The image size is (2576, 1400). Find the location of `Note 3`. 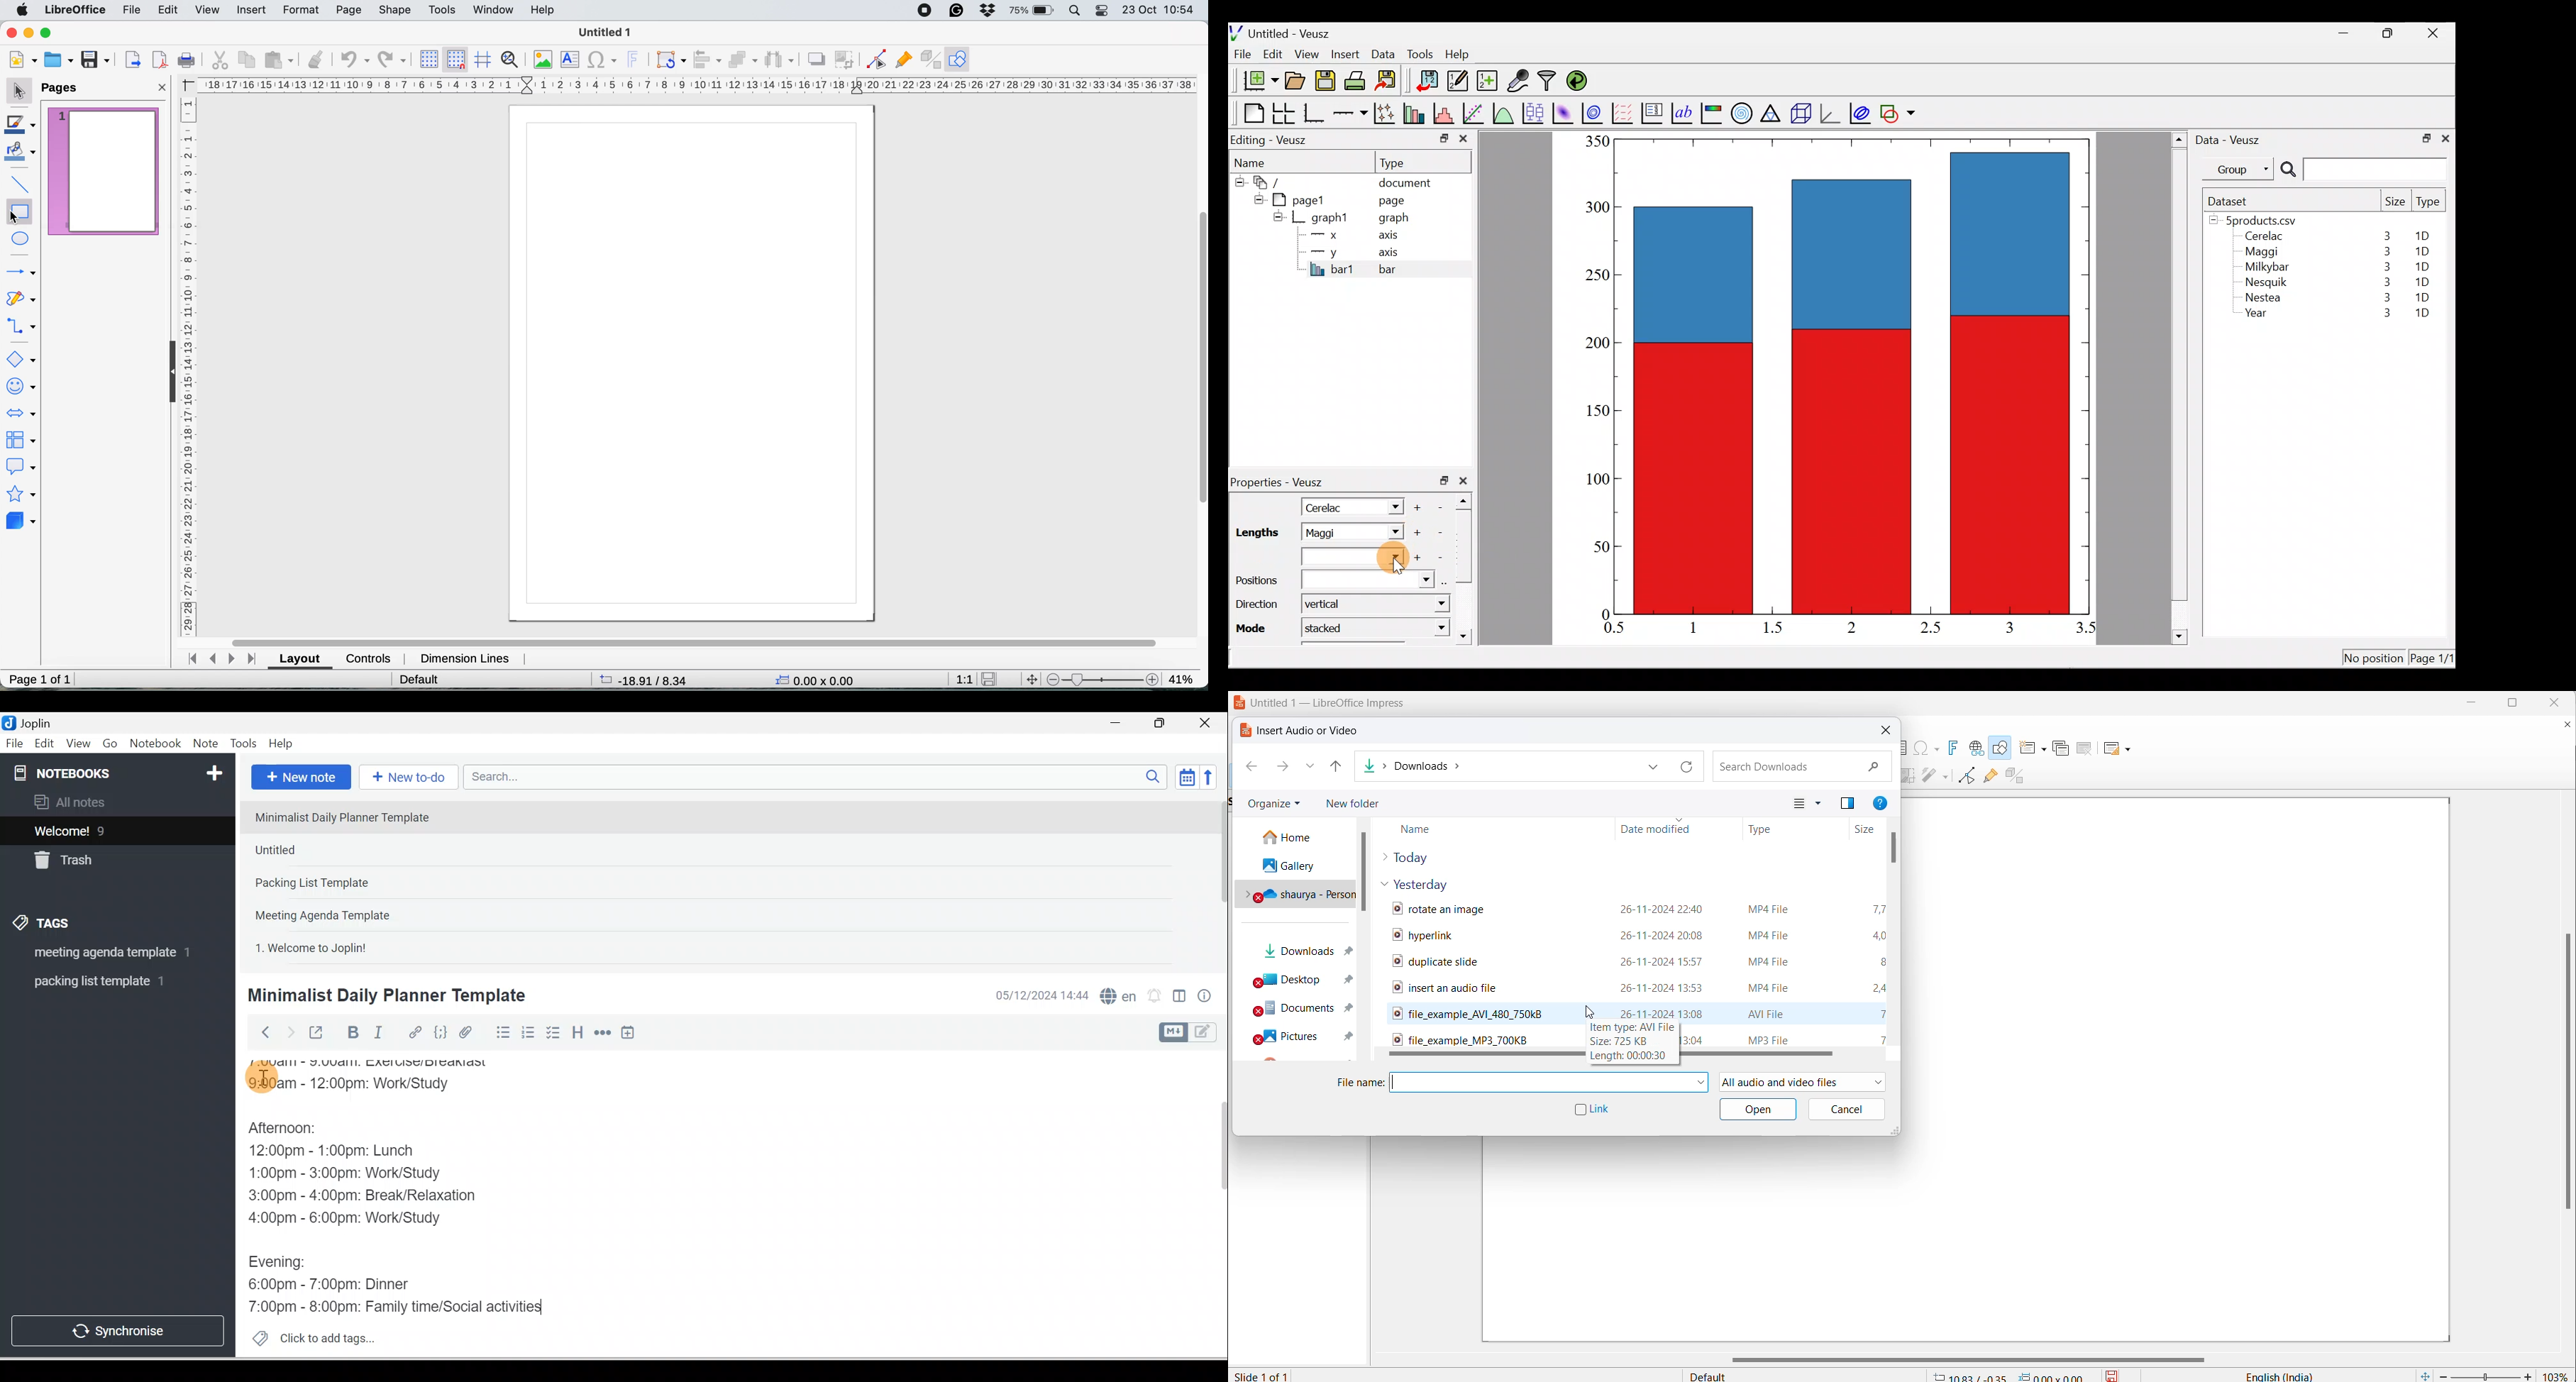

Note 3 is located at coordinates (353, 884).